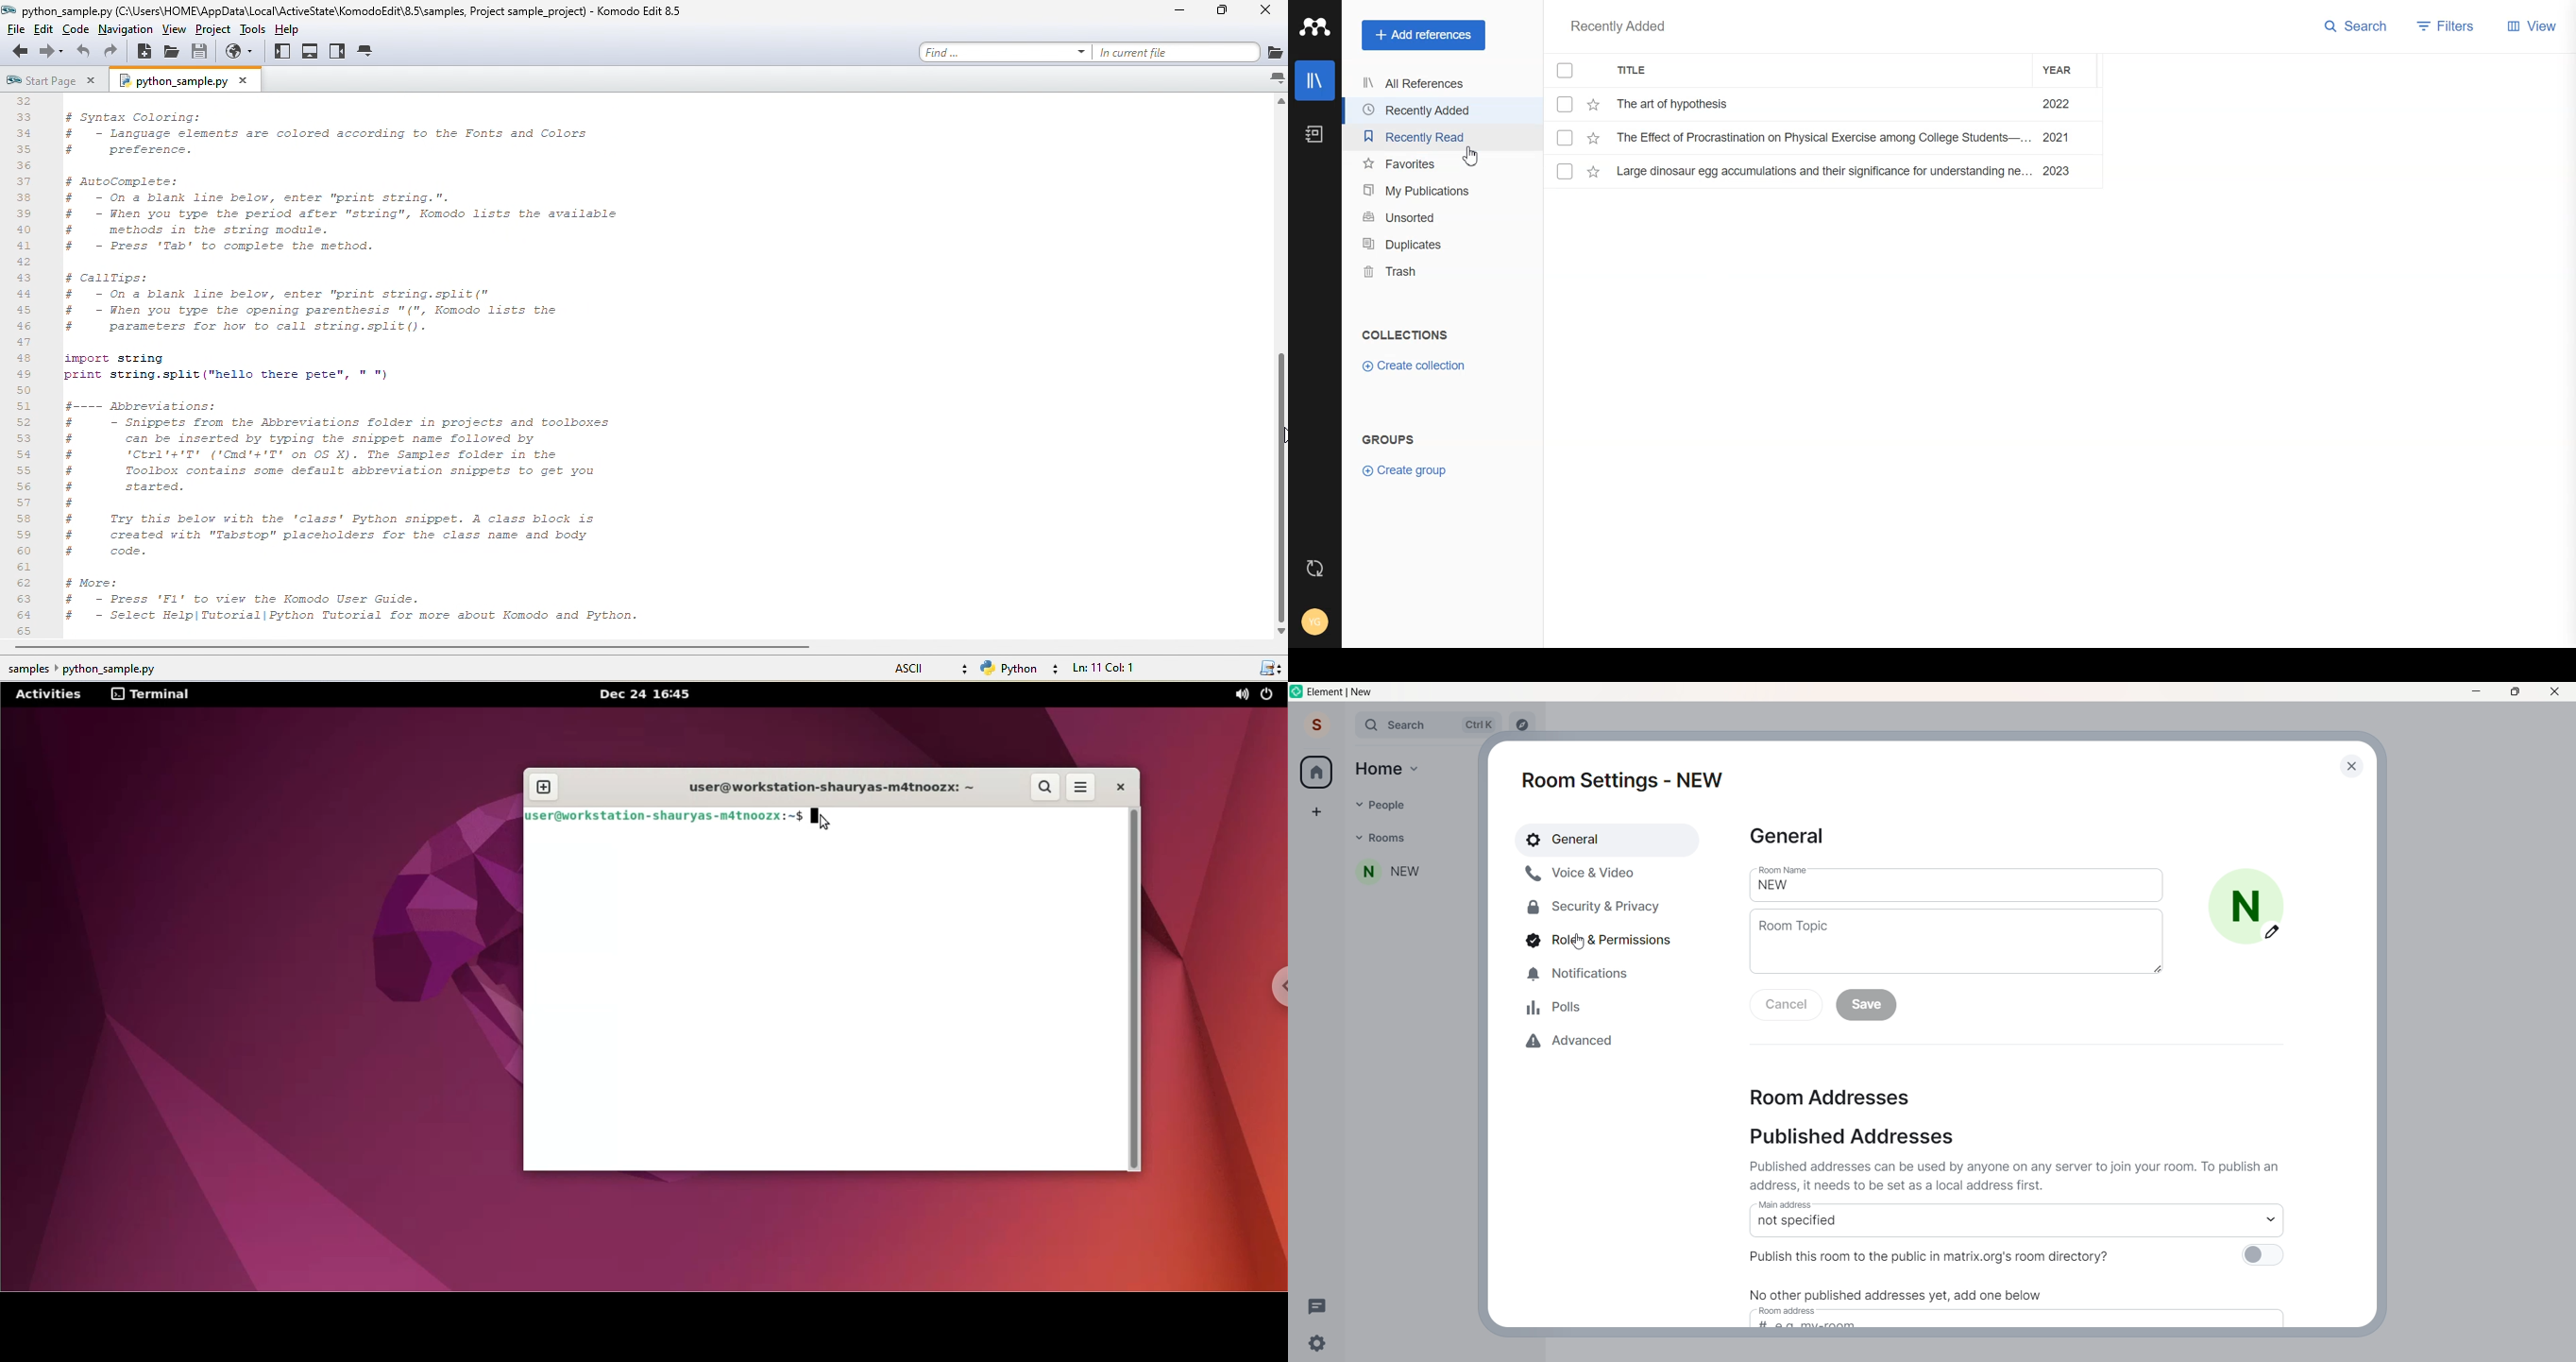 Image resolution: width=2576 pixels, height=1372 pixels. I want to click on Logo, so click(1314, 28).